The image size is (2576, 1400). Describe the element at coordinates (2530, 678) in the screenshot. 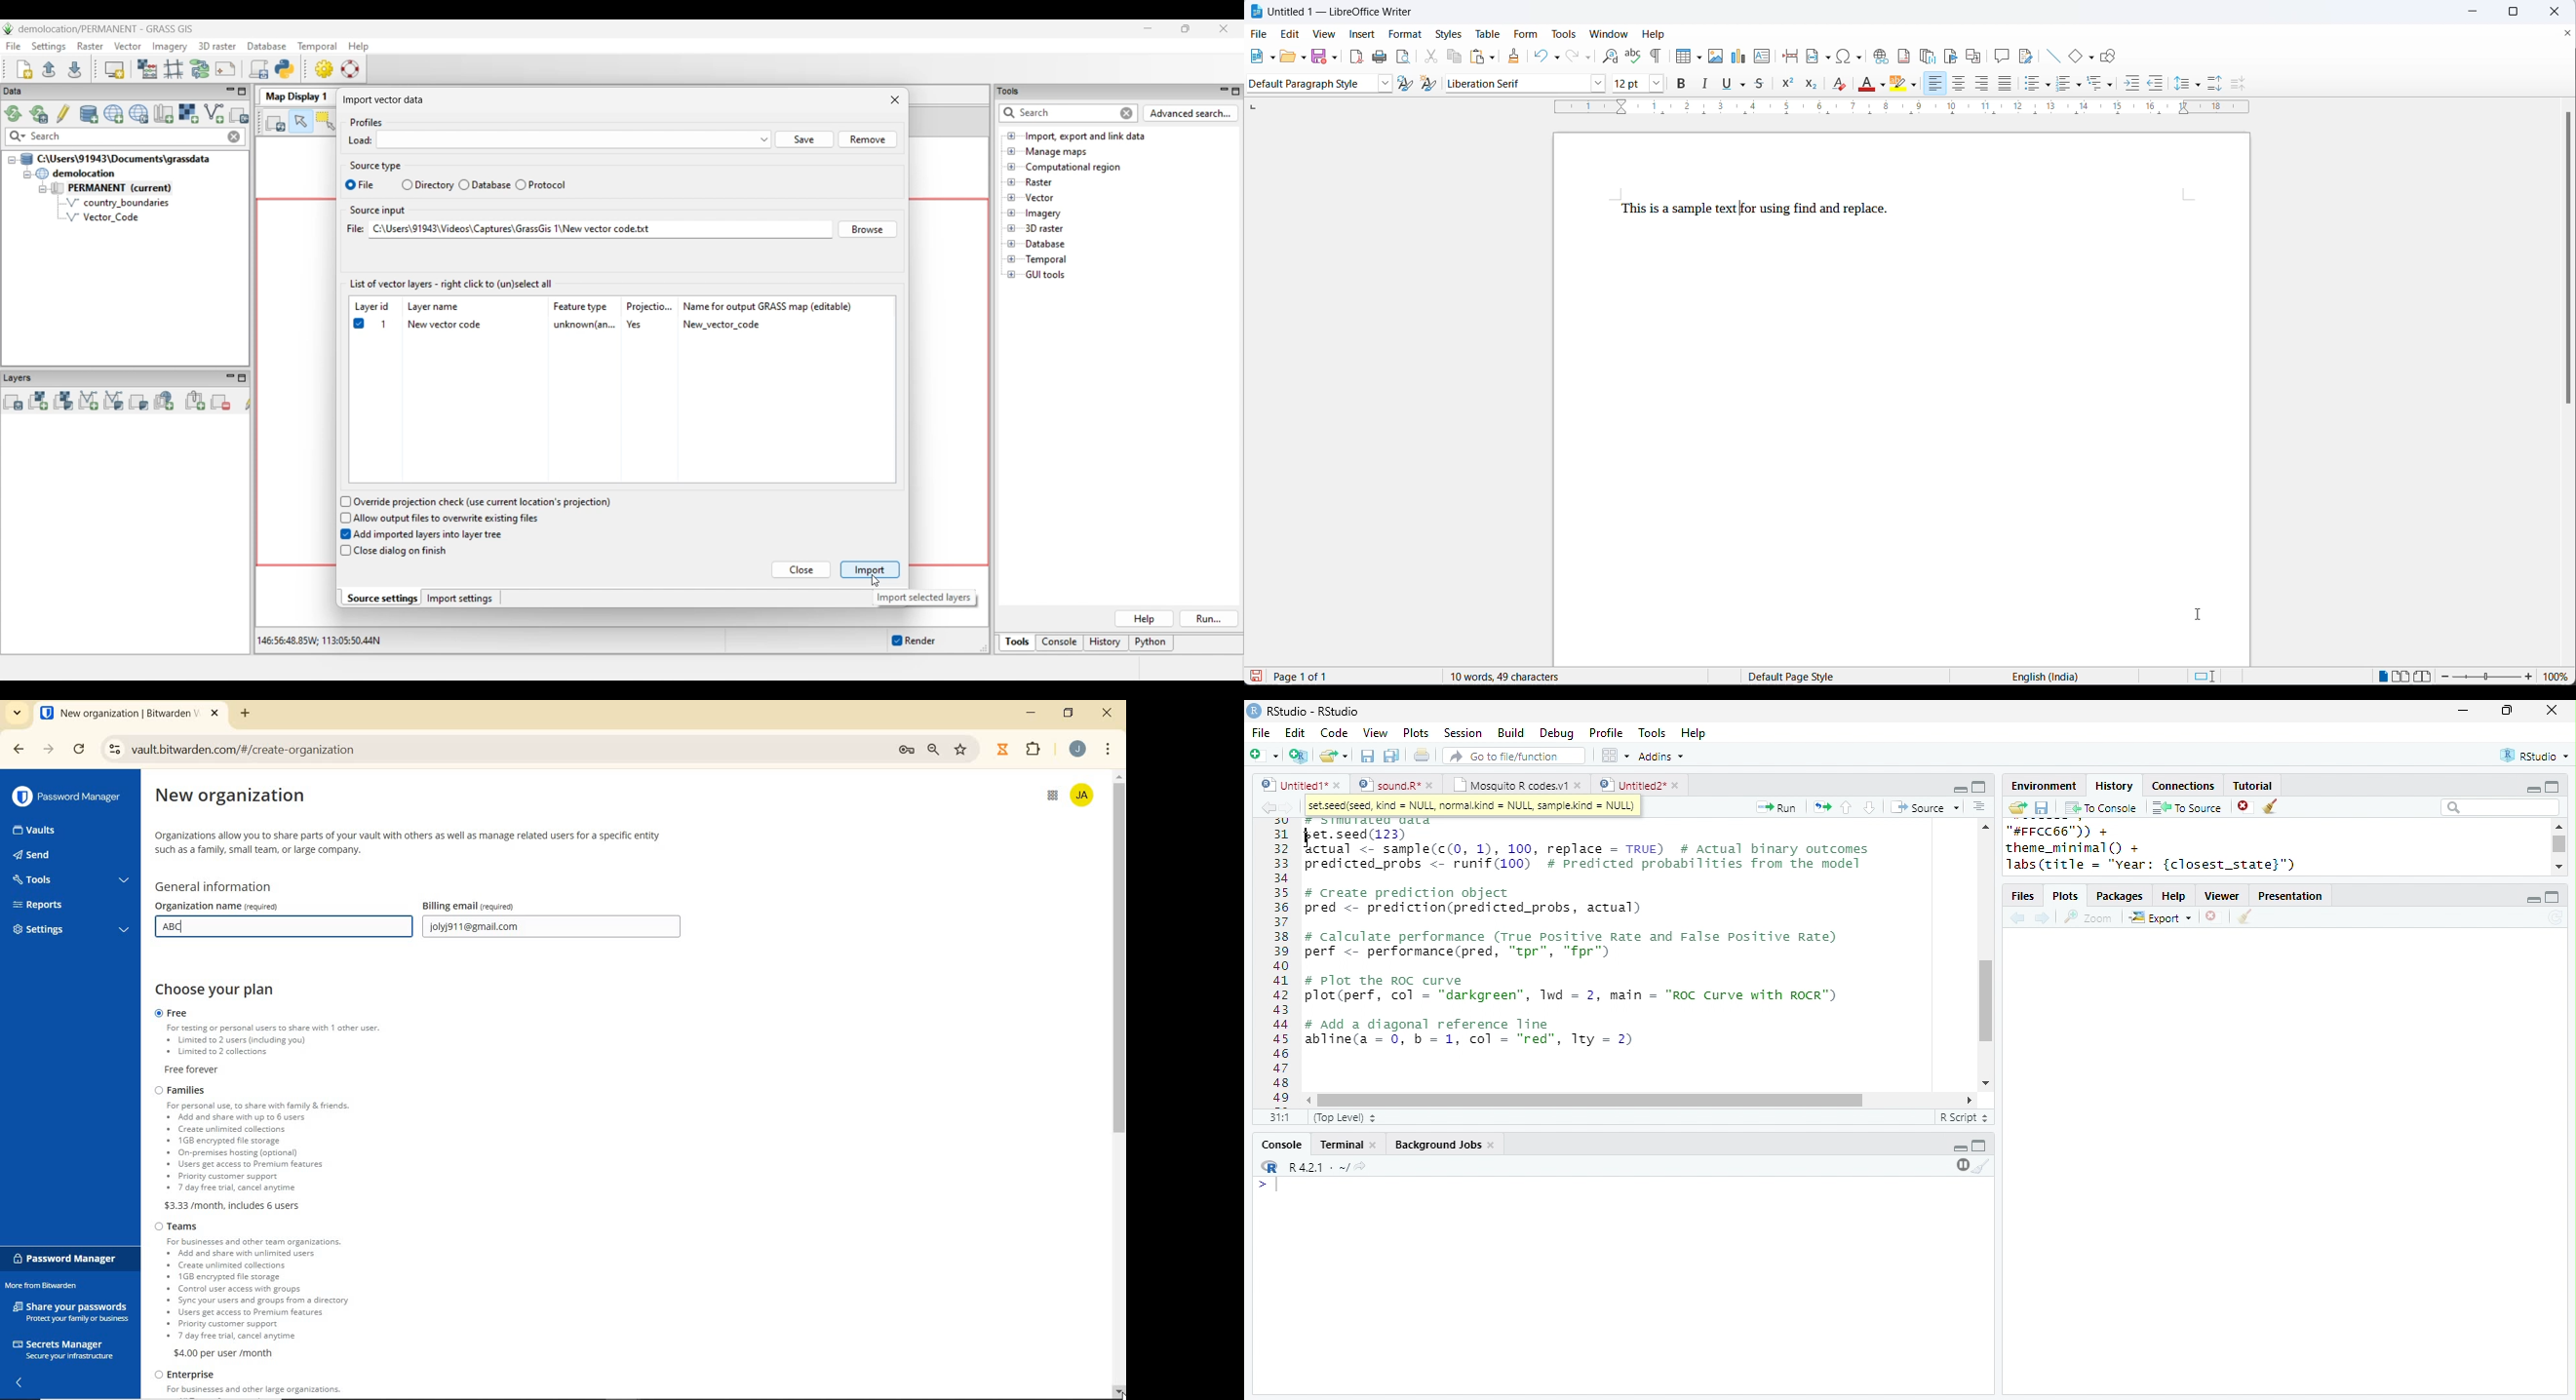

I see `increase zoom` at that location.